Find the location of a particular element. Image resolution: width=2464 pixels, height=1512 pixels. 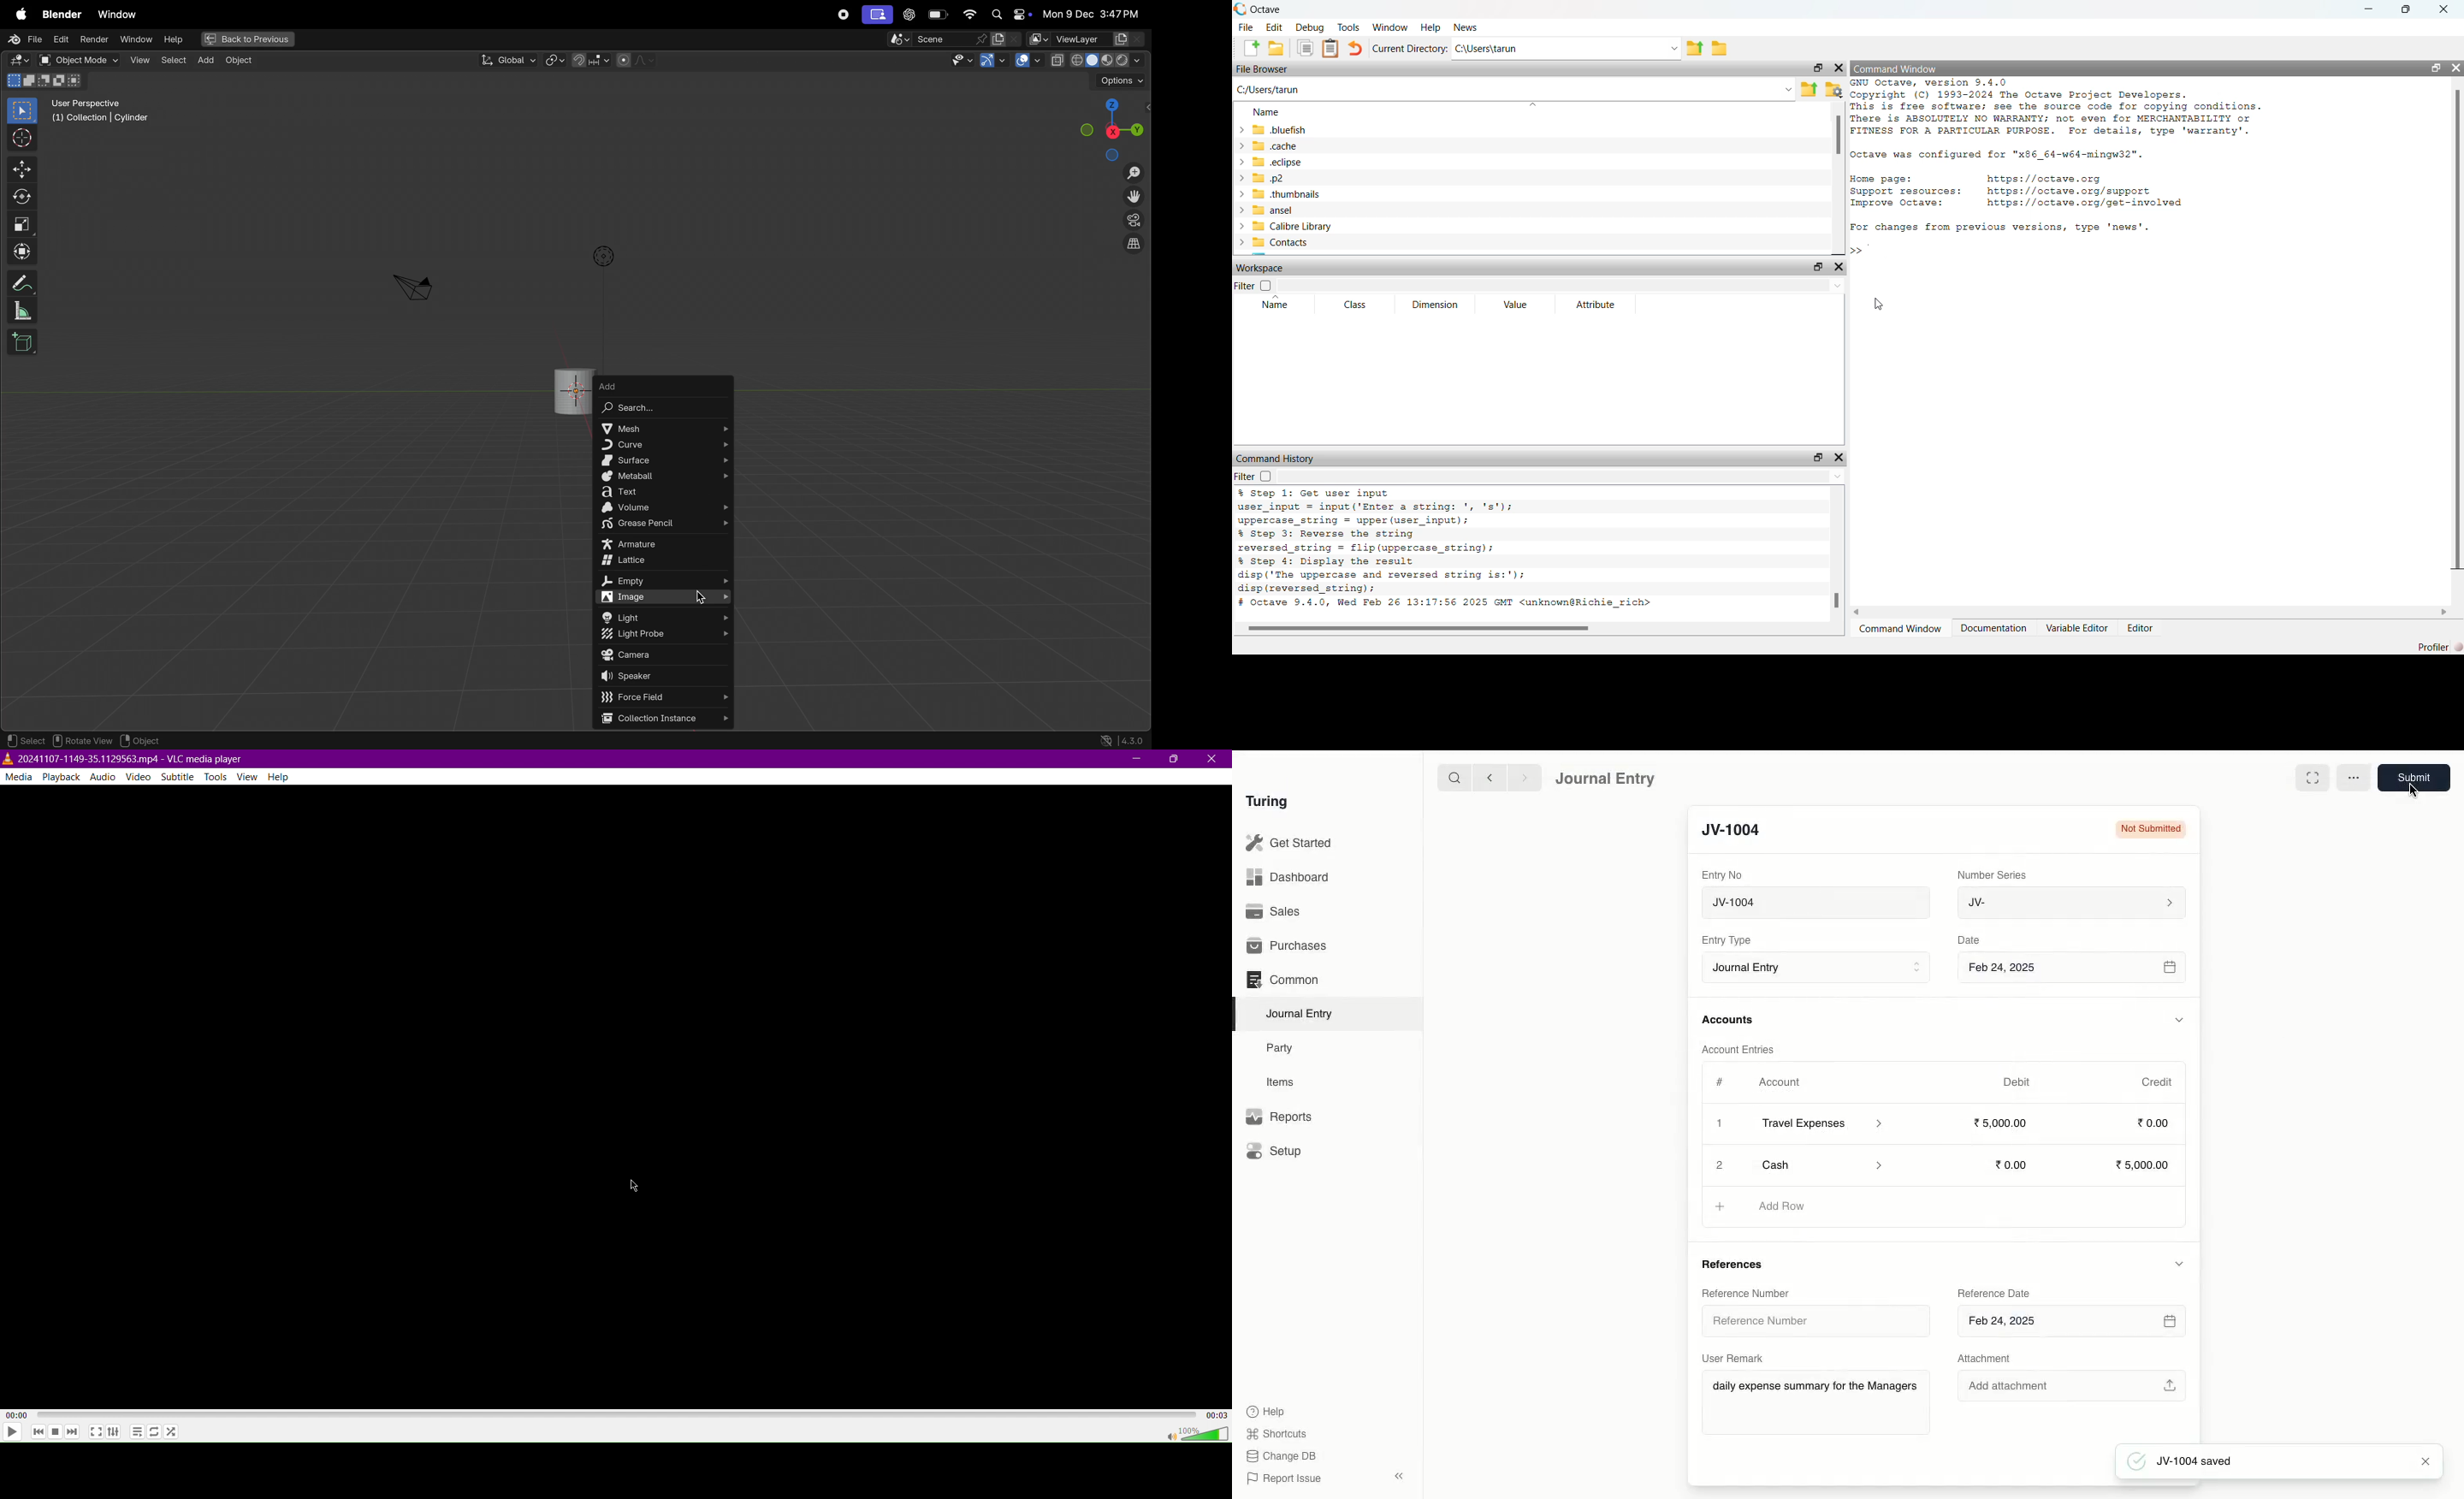

References is located at coordinates (1738, 1263).